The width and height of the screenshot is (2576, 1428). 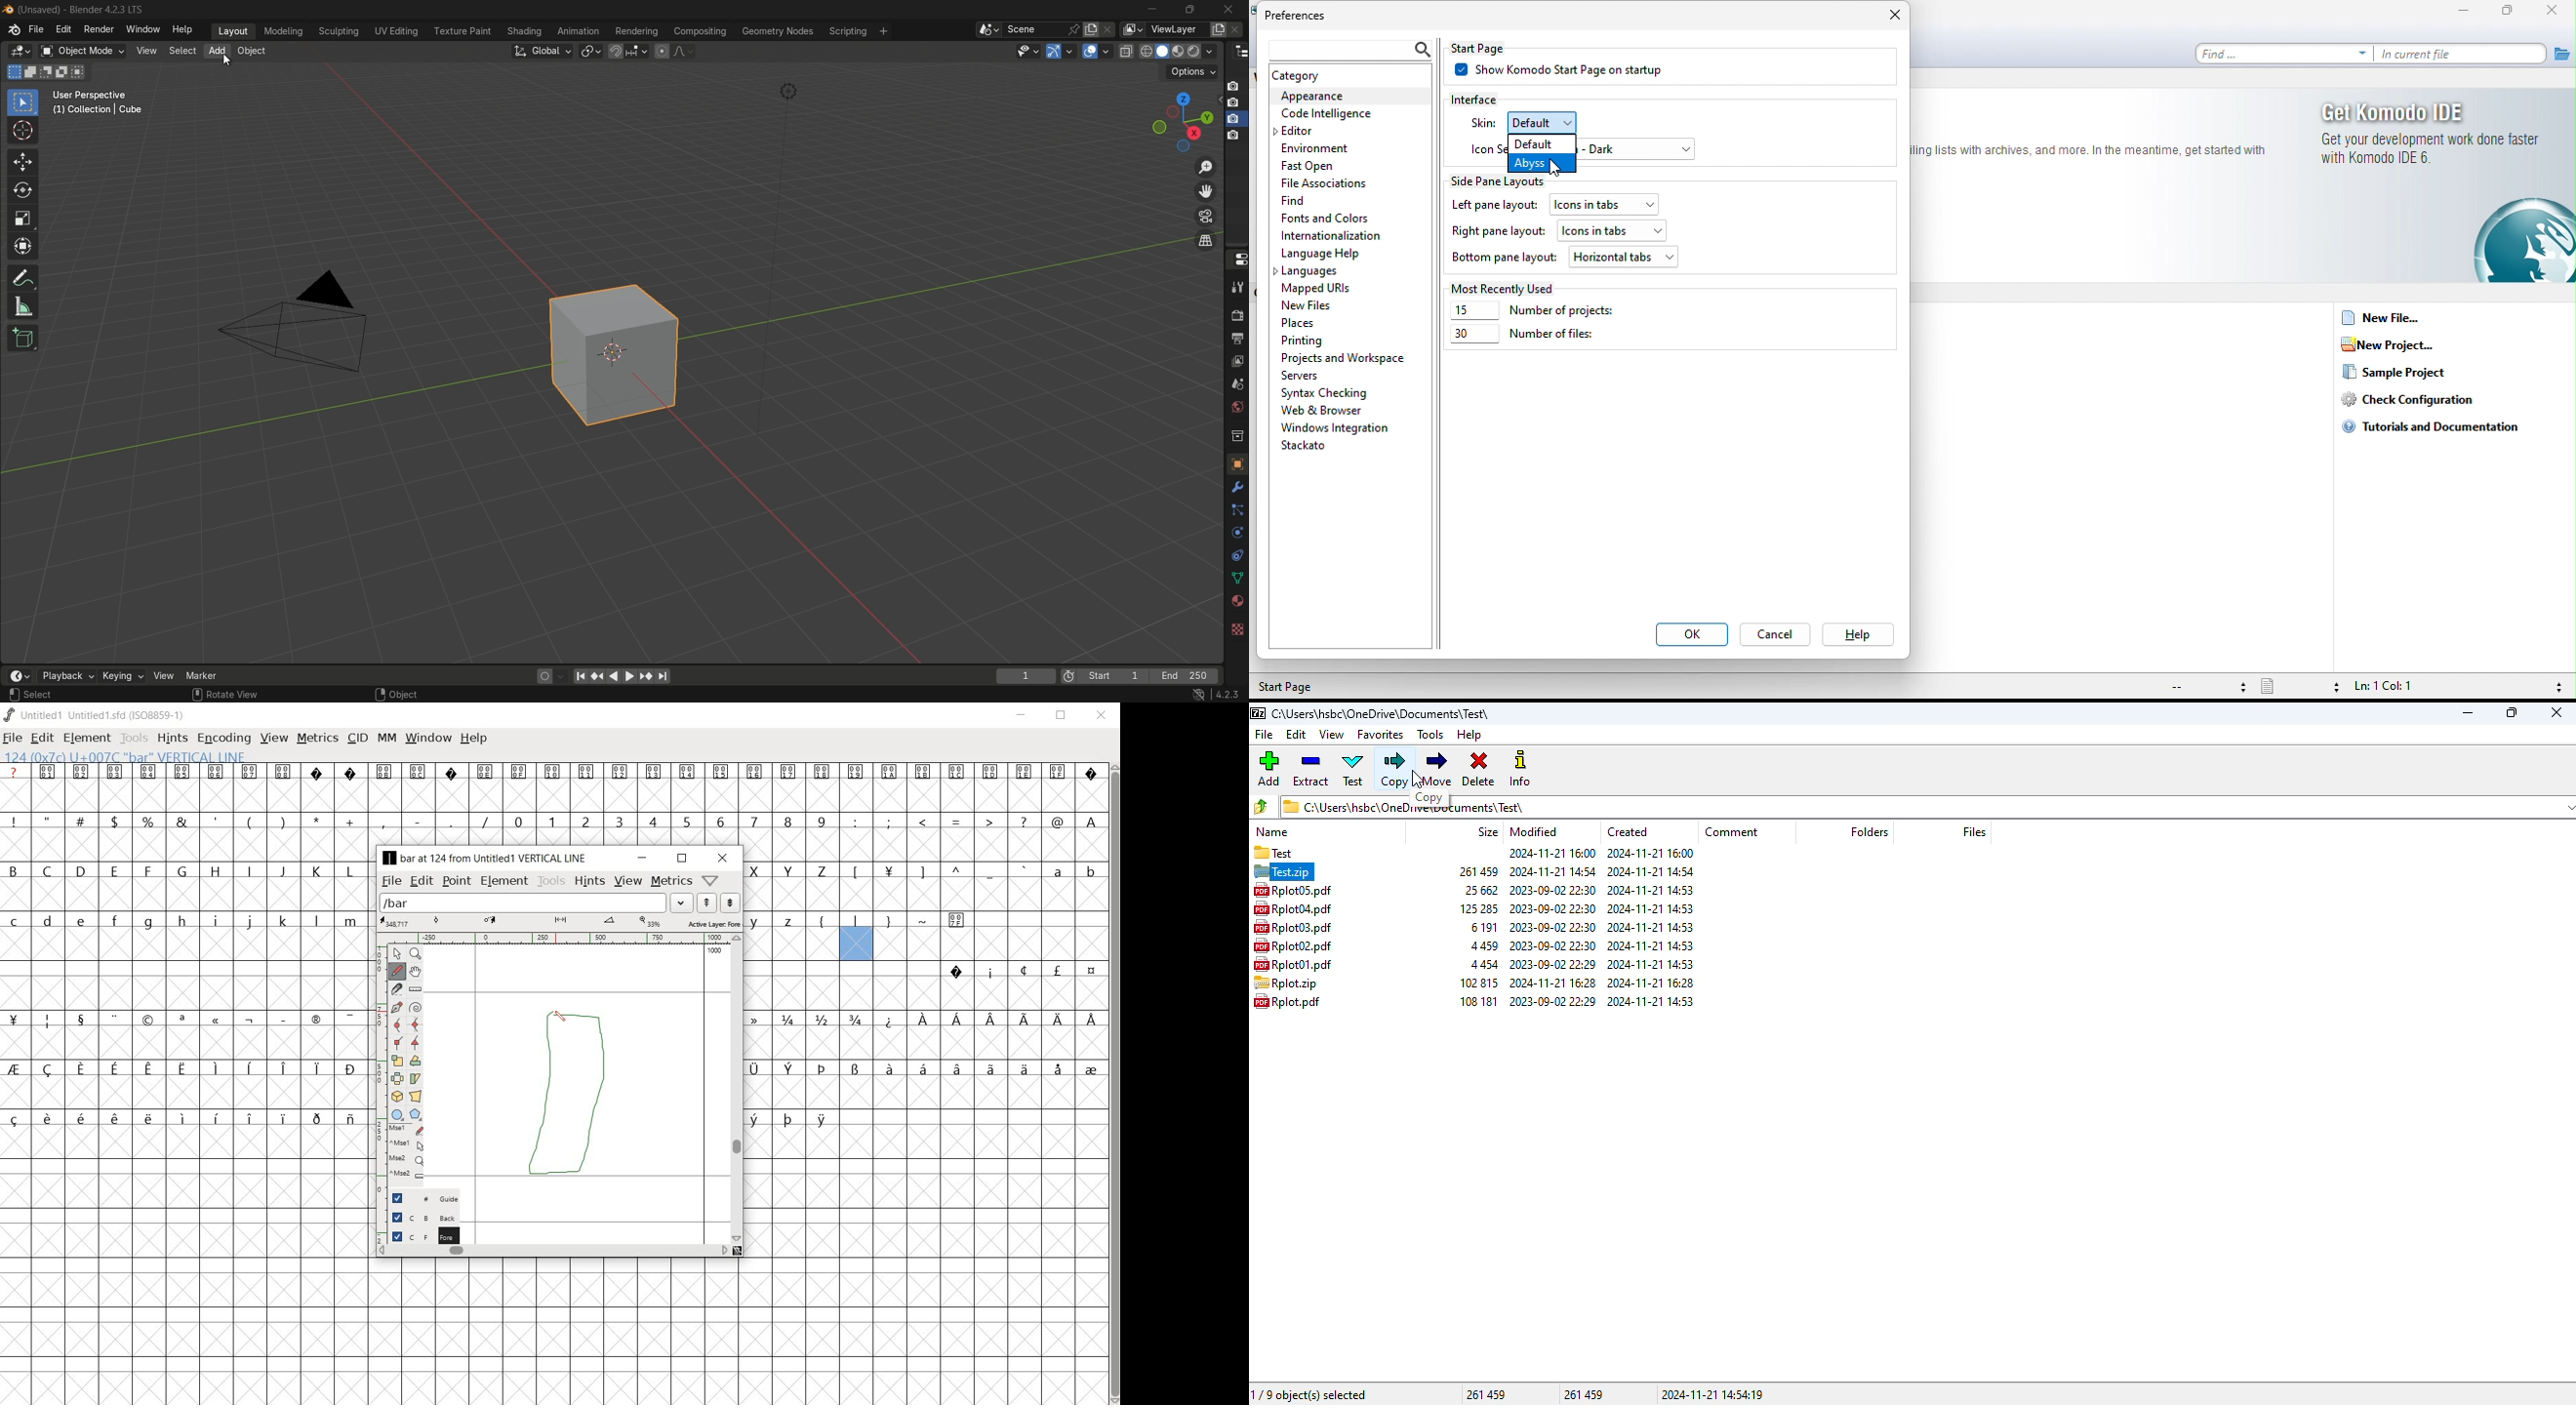 I want to click on metrics, so click(x=318, y=737).